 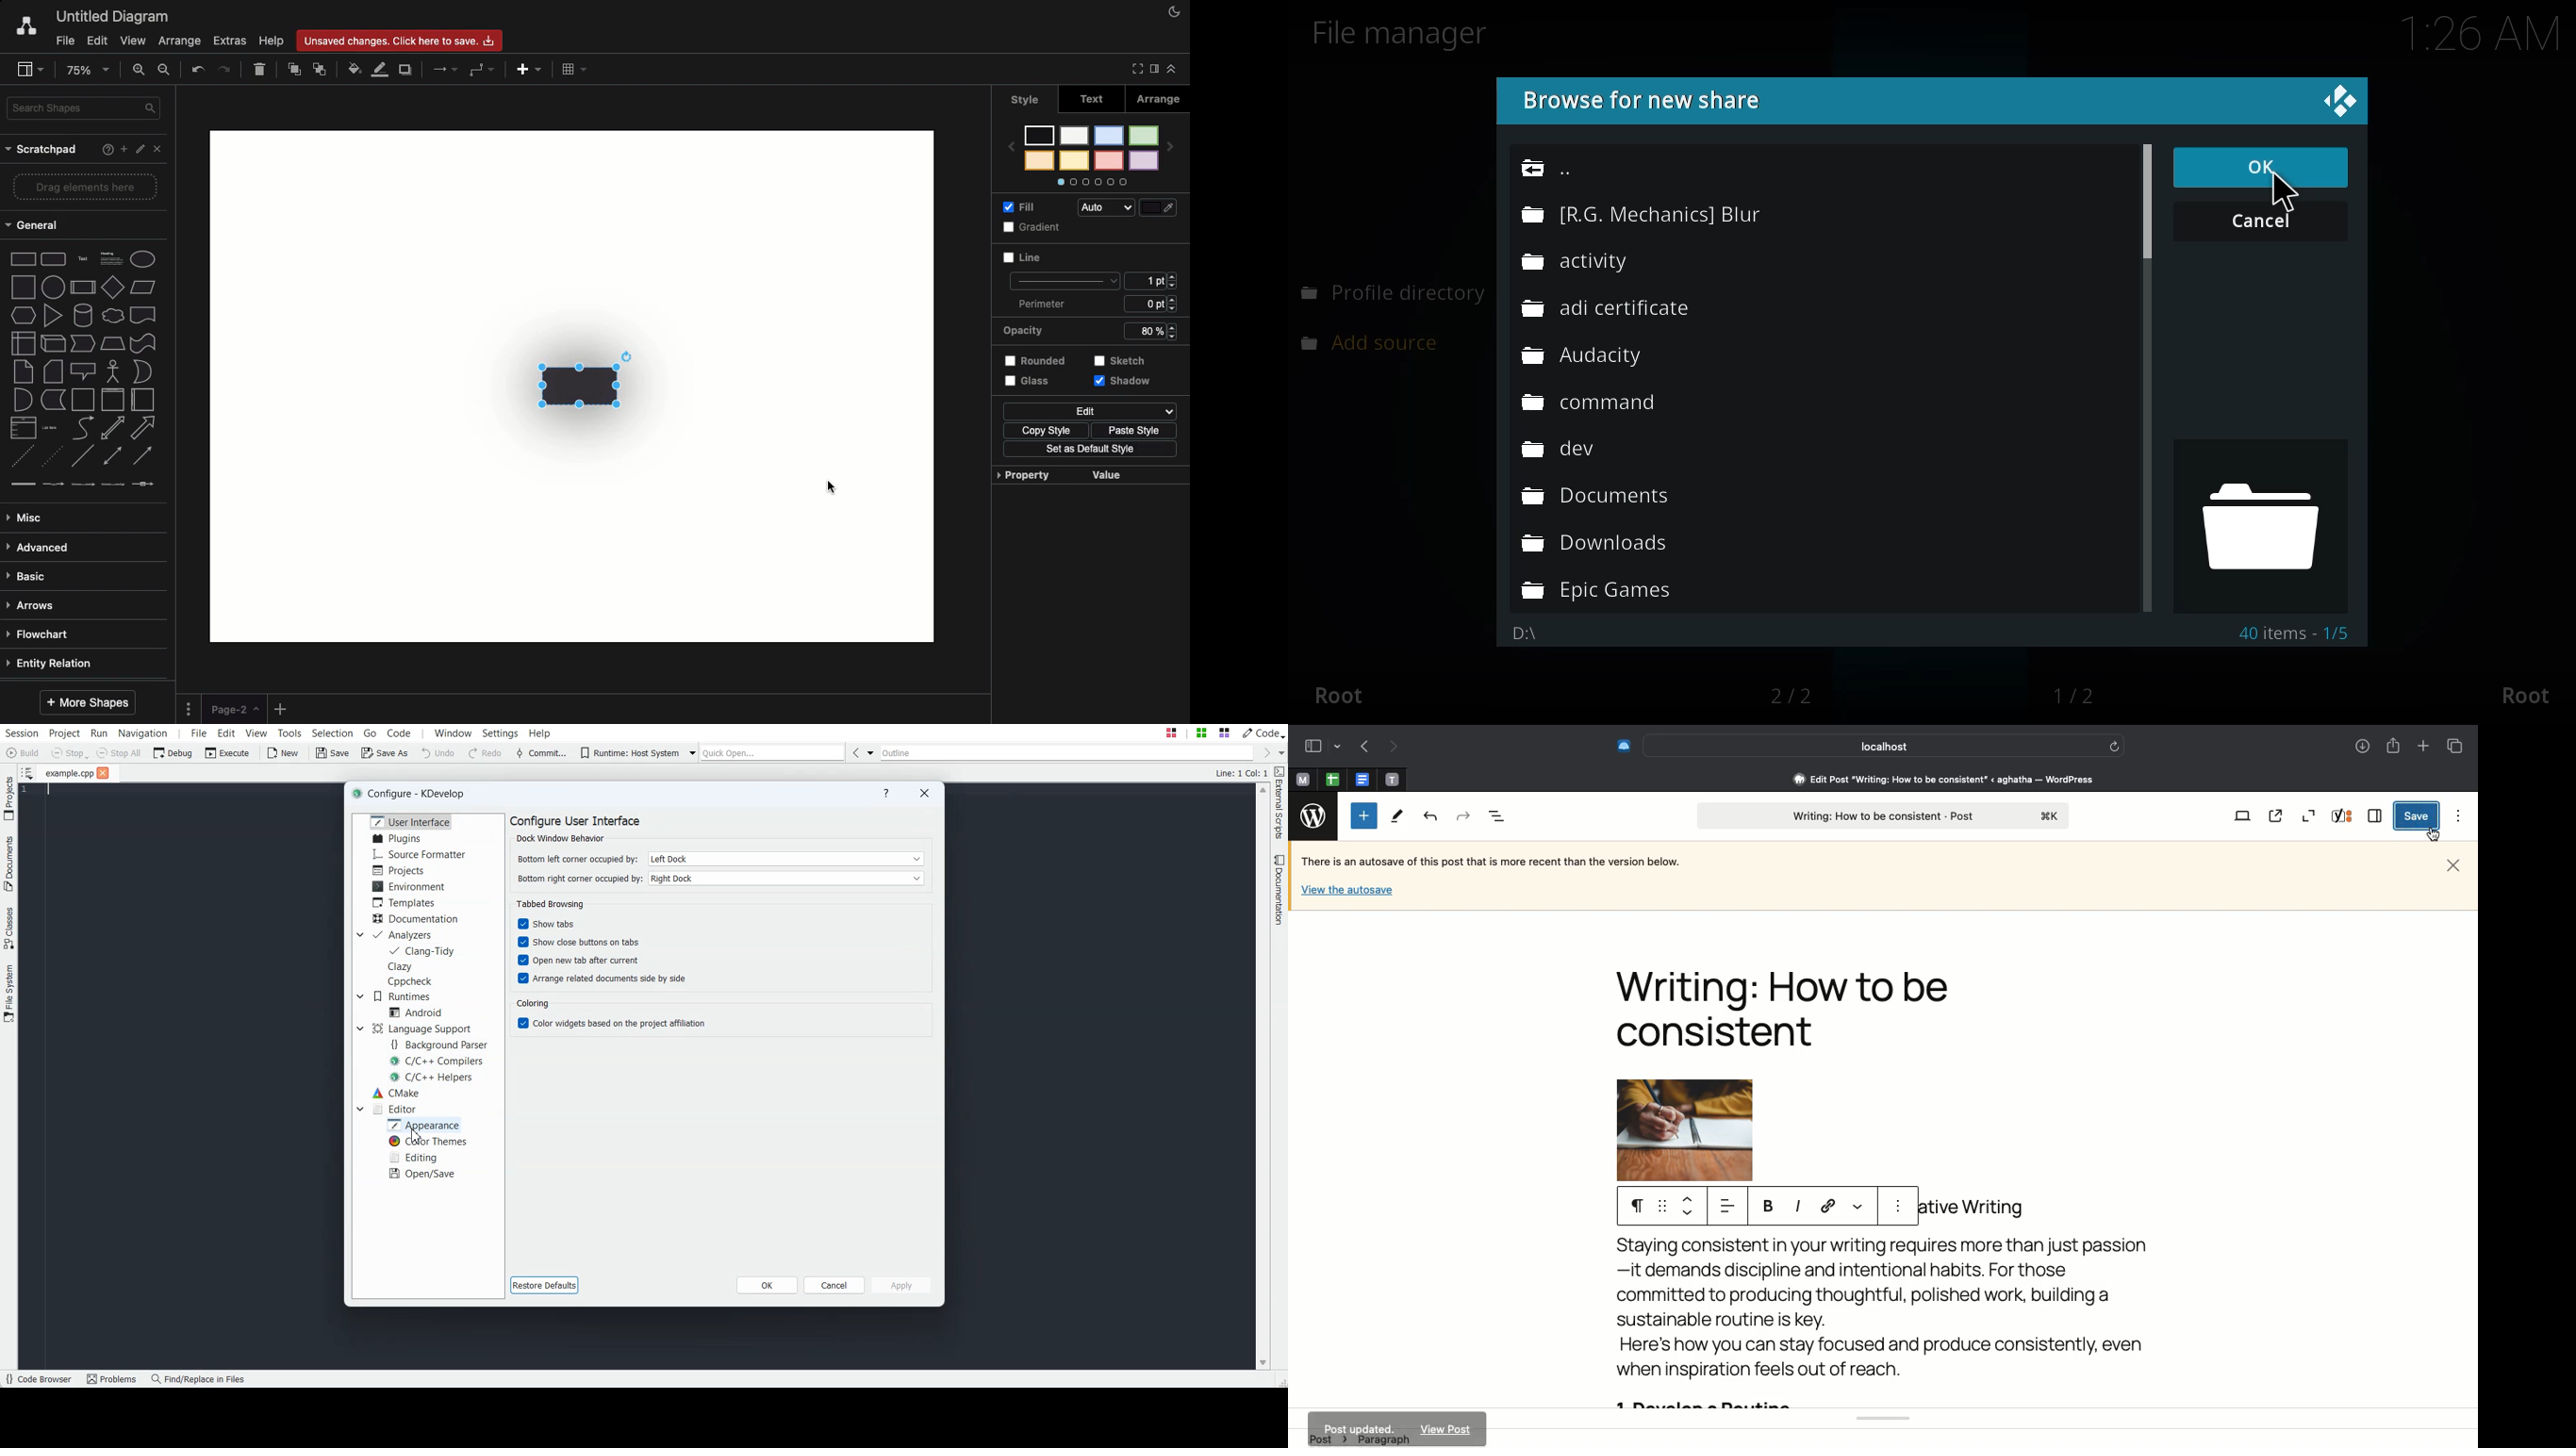 I want to click on cloud, so click(x=111, y=317).